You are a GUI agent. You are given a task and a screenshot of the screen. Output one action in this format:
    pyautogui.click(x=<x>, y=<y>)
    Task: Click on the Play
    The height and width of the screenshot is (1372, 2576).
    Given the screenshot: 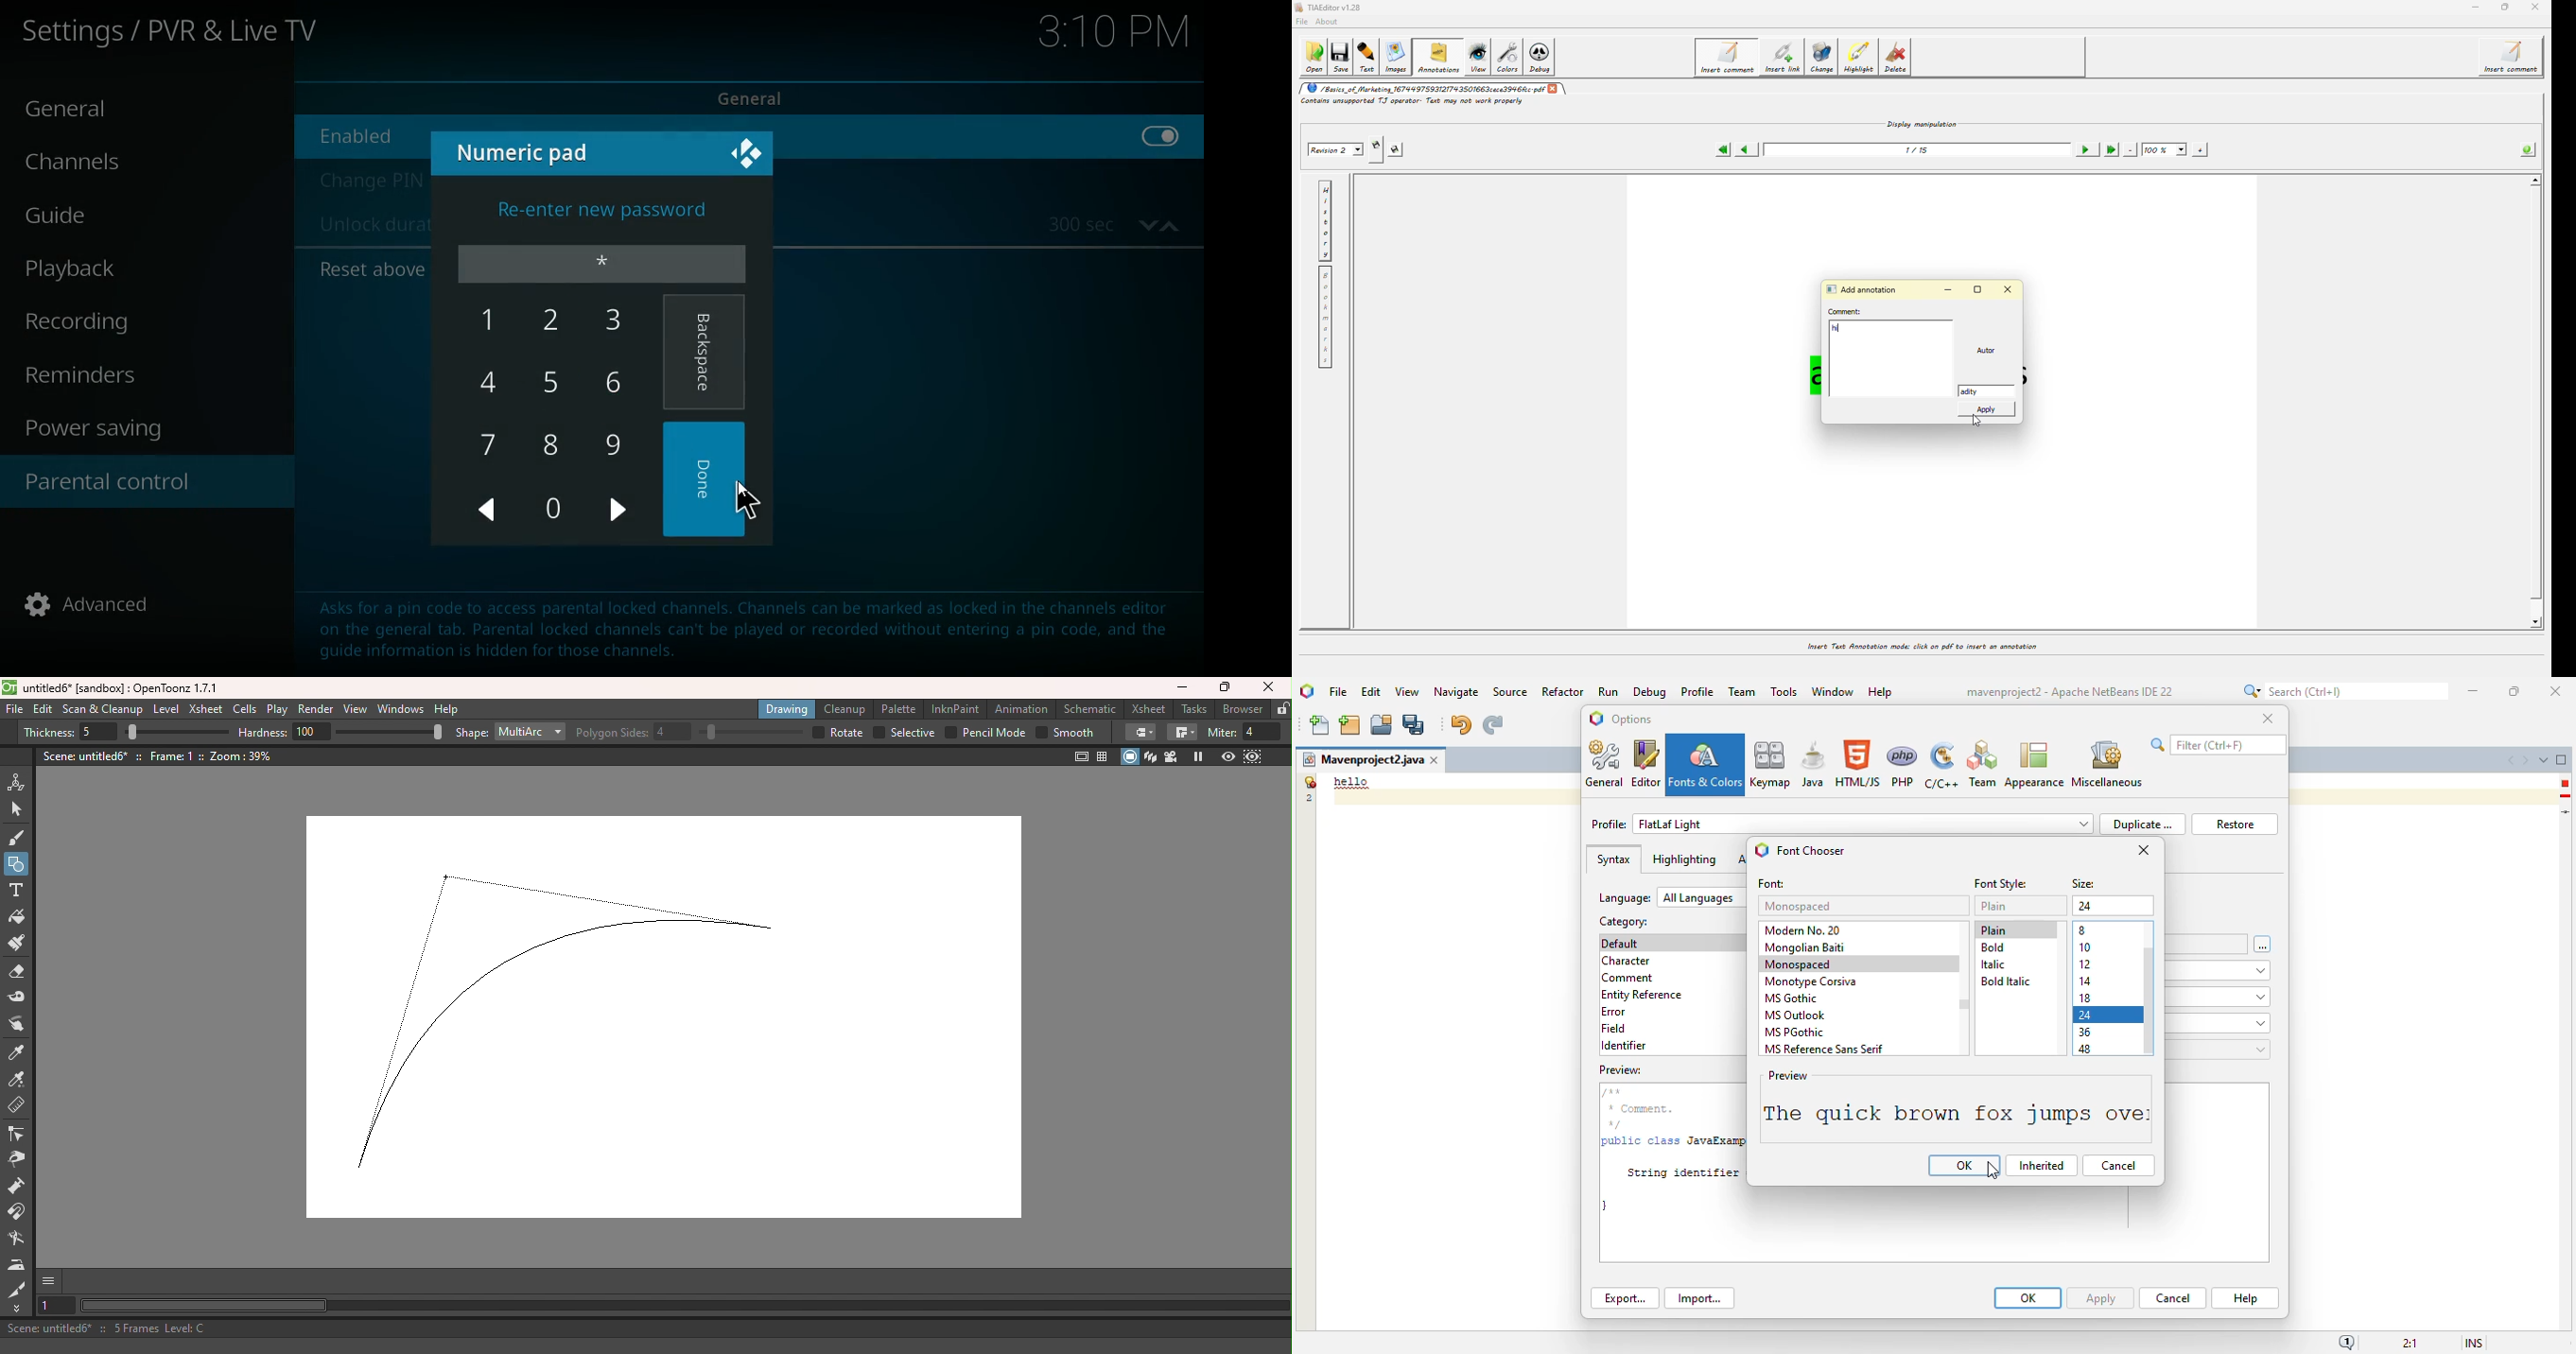 What is the action you would take?
    pyautogui.click(x=276, y=710)
    